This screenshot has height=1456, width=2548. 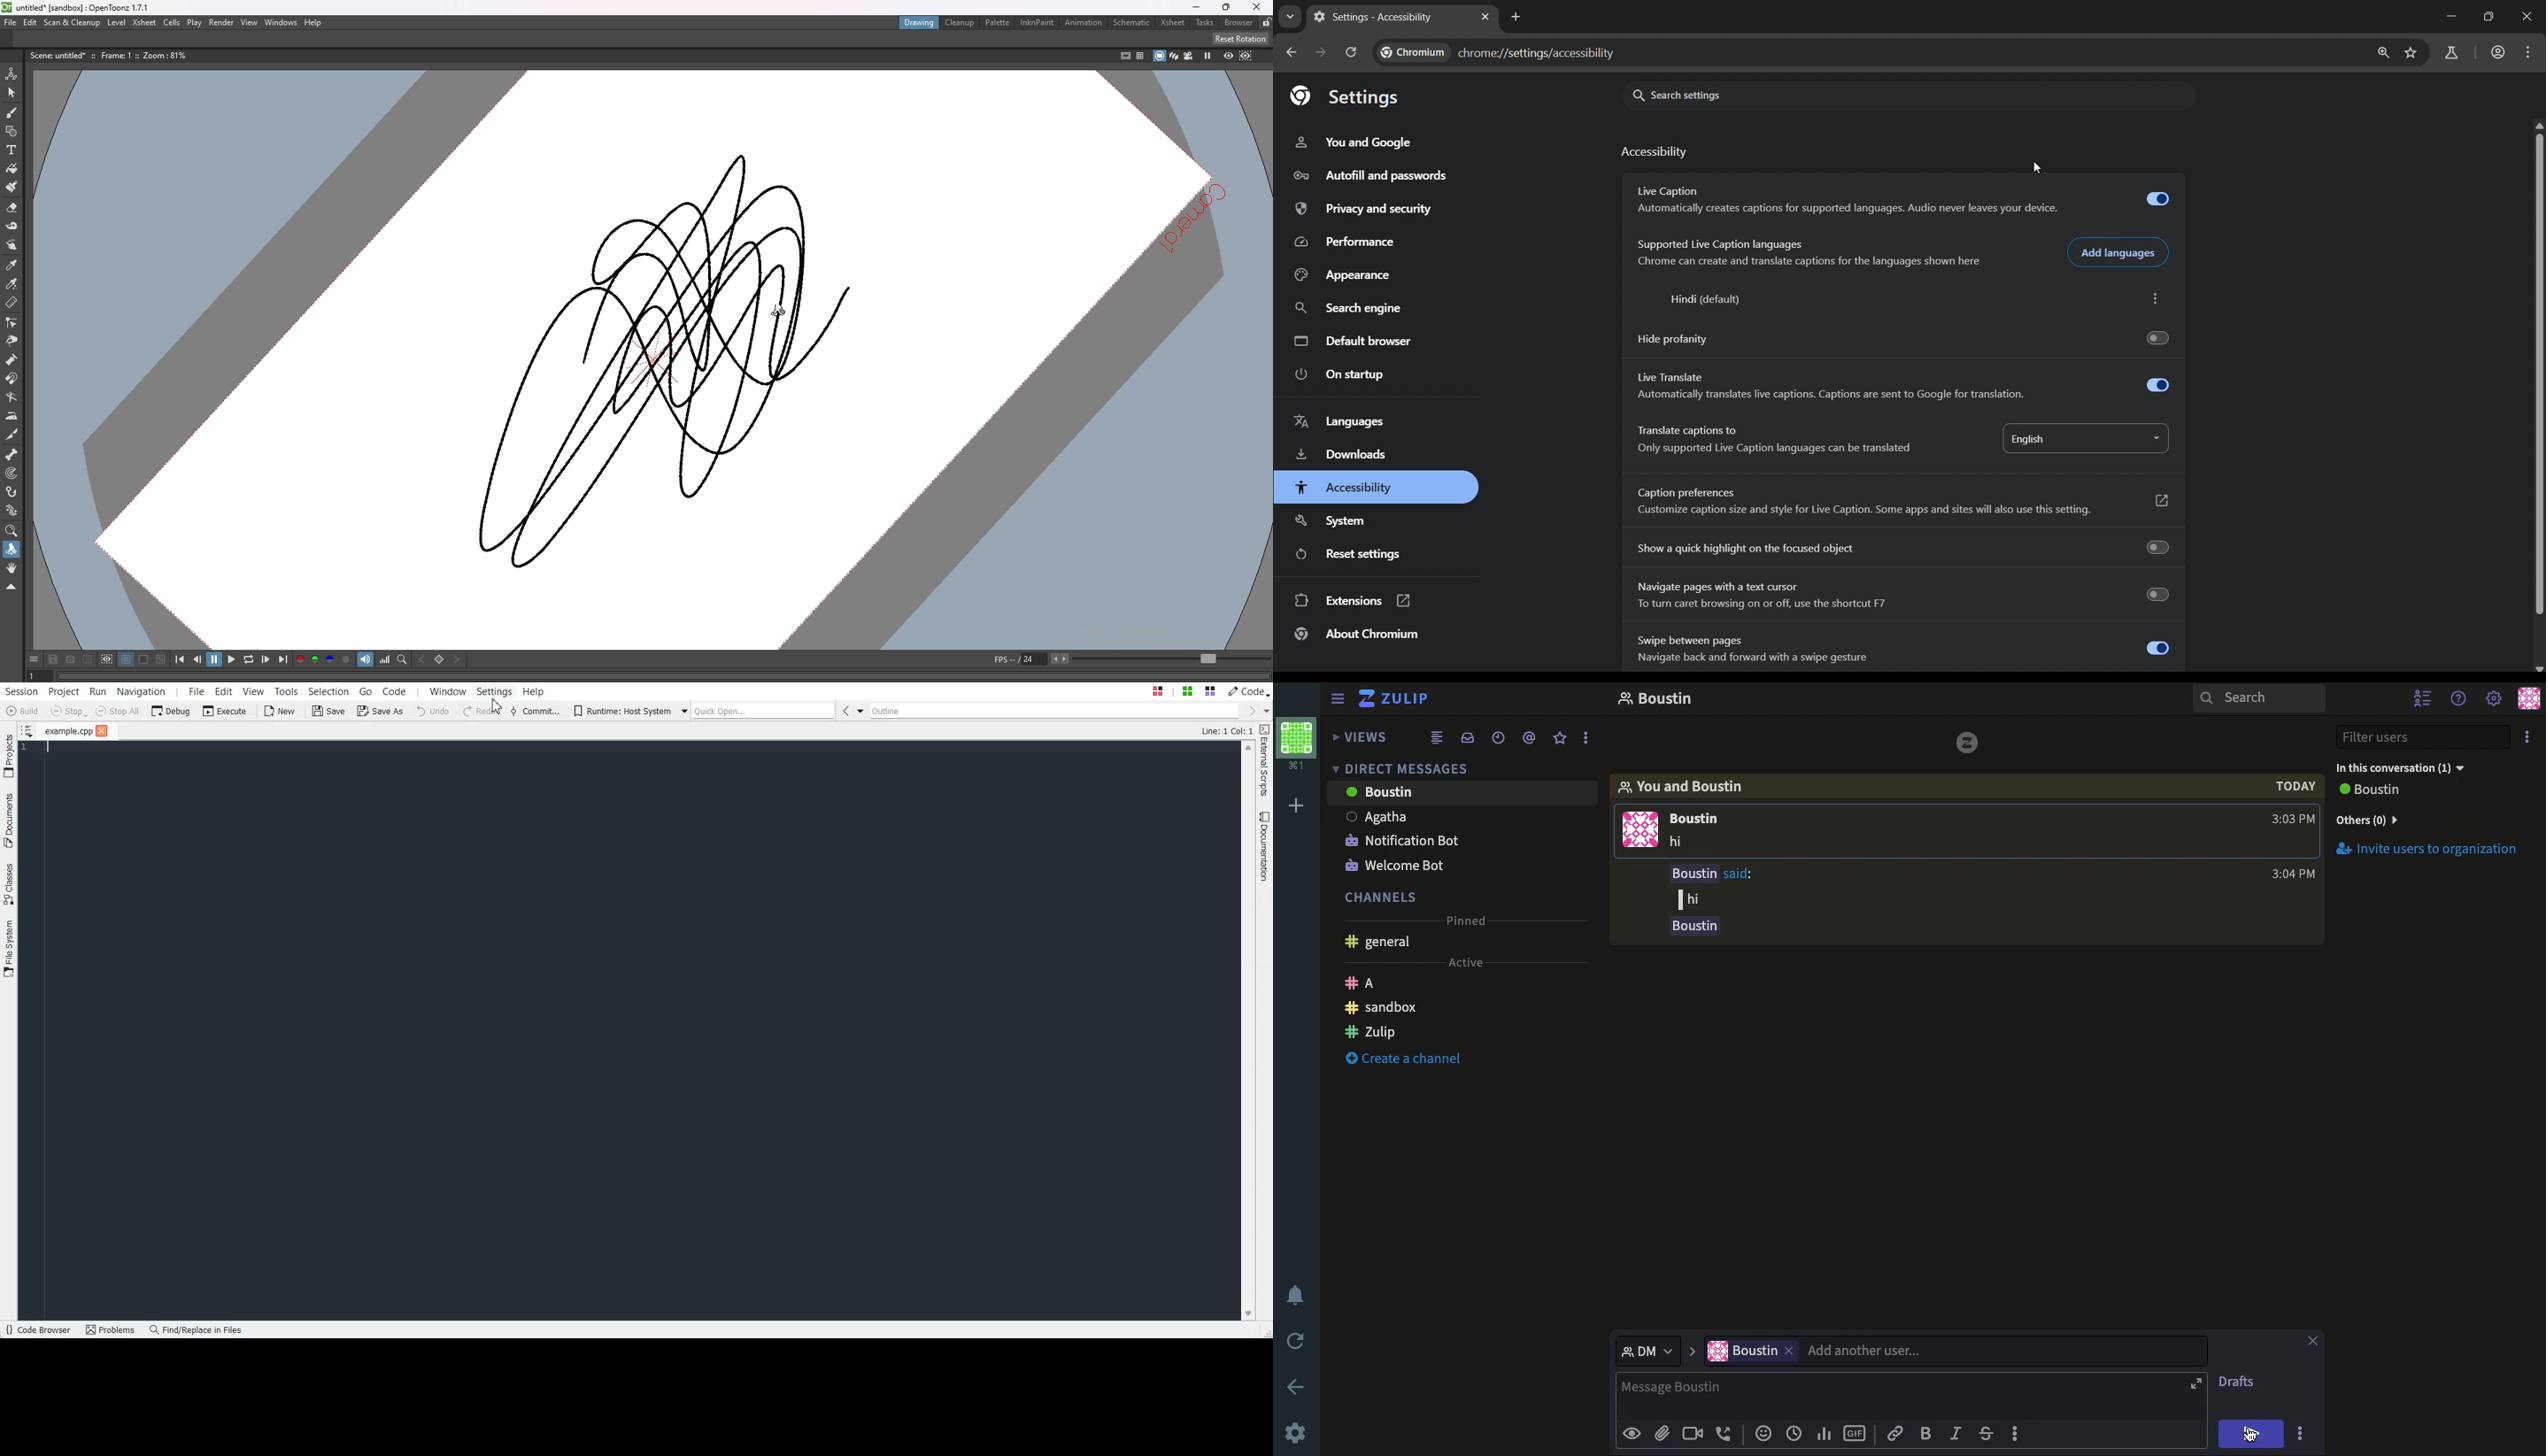 I want to click on Preview, so click(x=1634, y=1432).